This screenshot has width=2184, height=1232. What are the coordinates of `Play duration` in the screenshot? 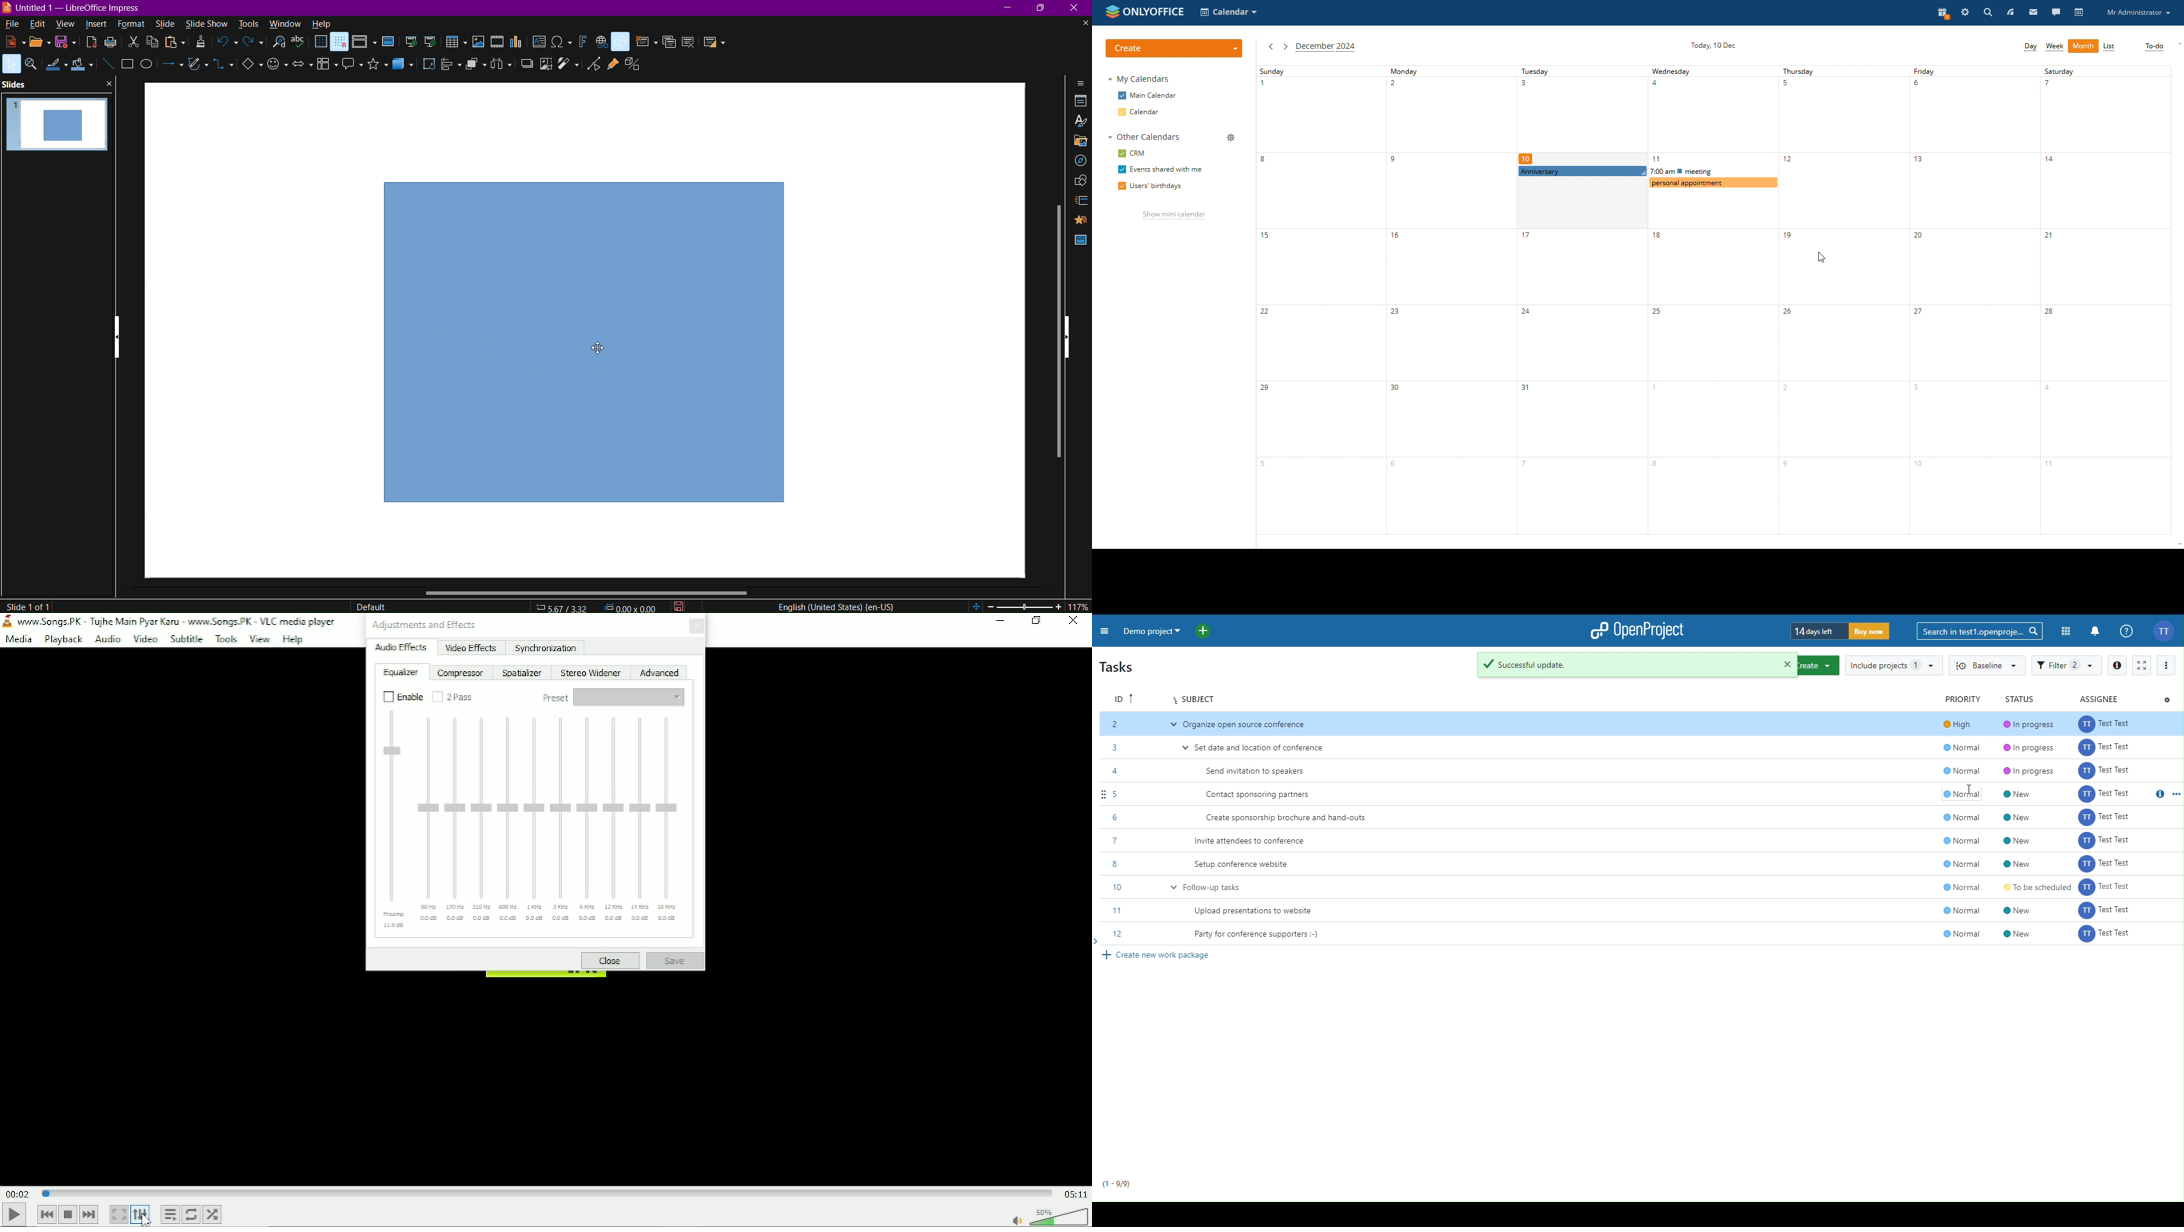 It's located at (550, 1193).